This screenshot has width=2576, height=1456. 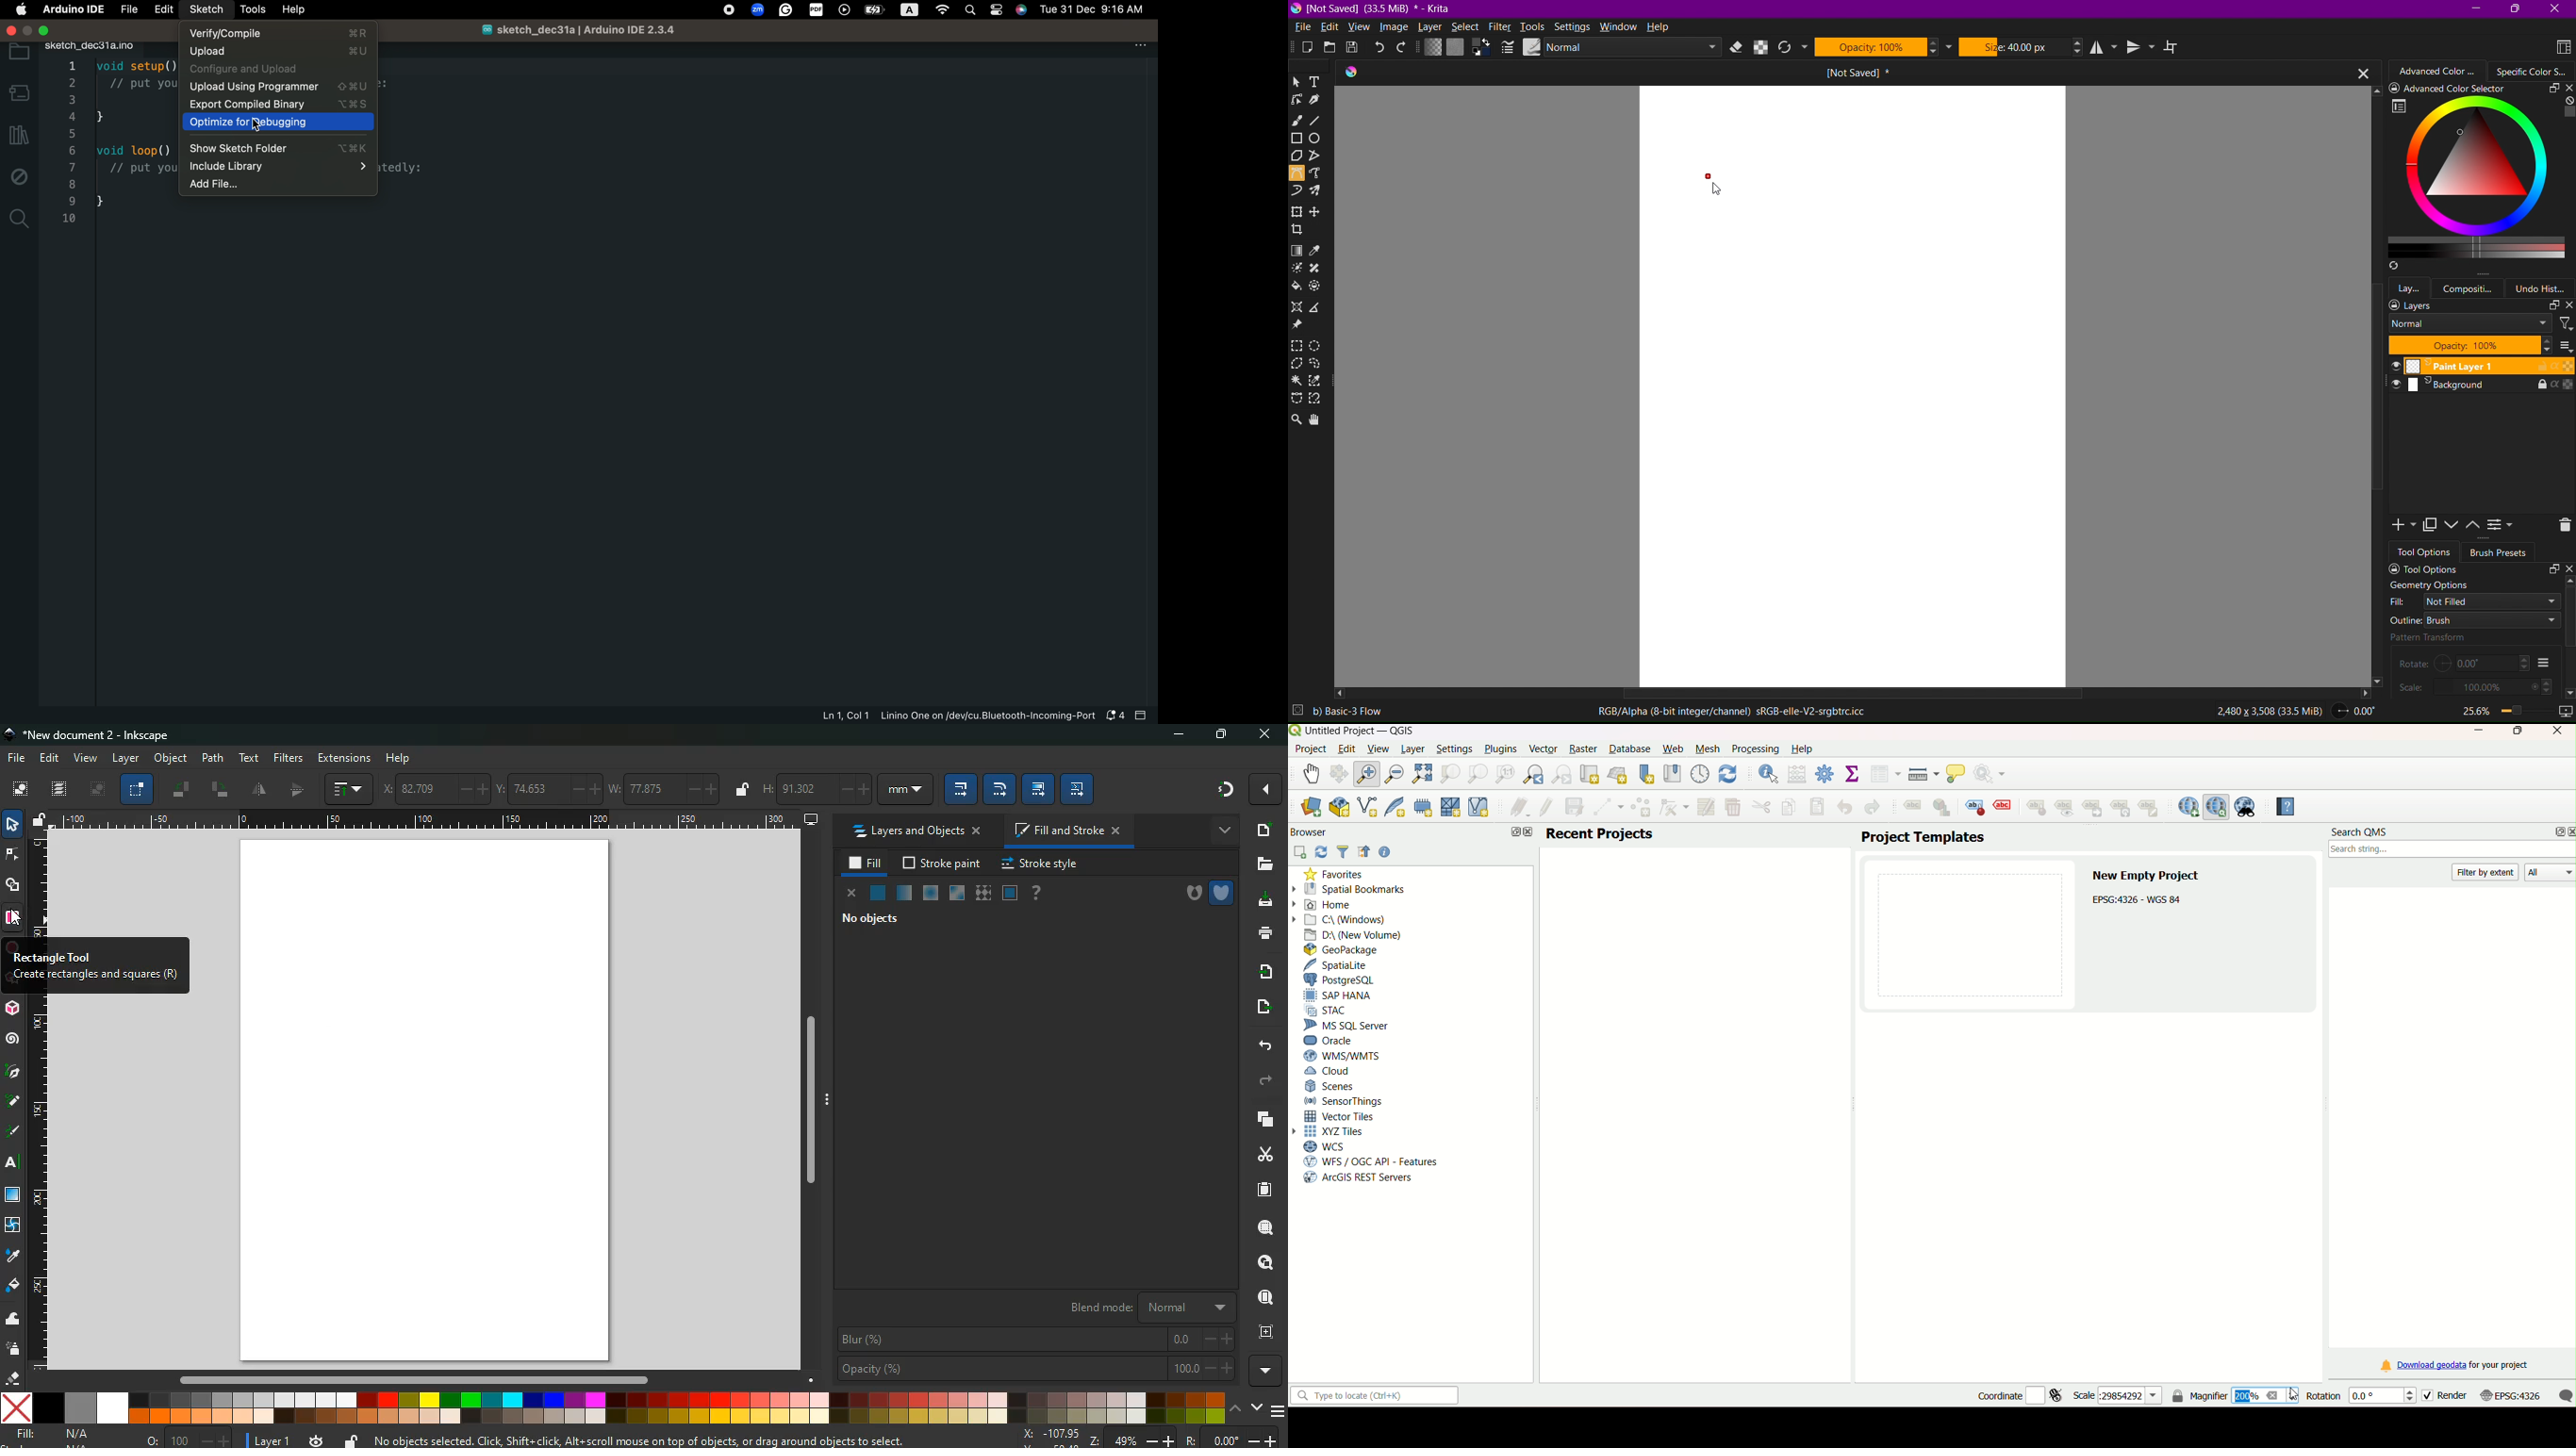 I want to click on notification, so click(x=1118, y=715).